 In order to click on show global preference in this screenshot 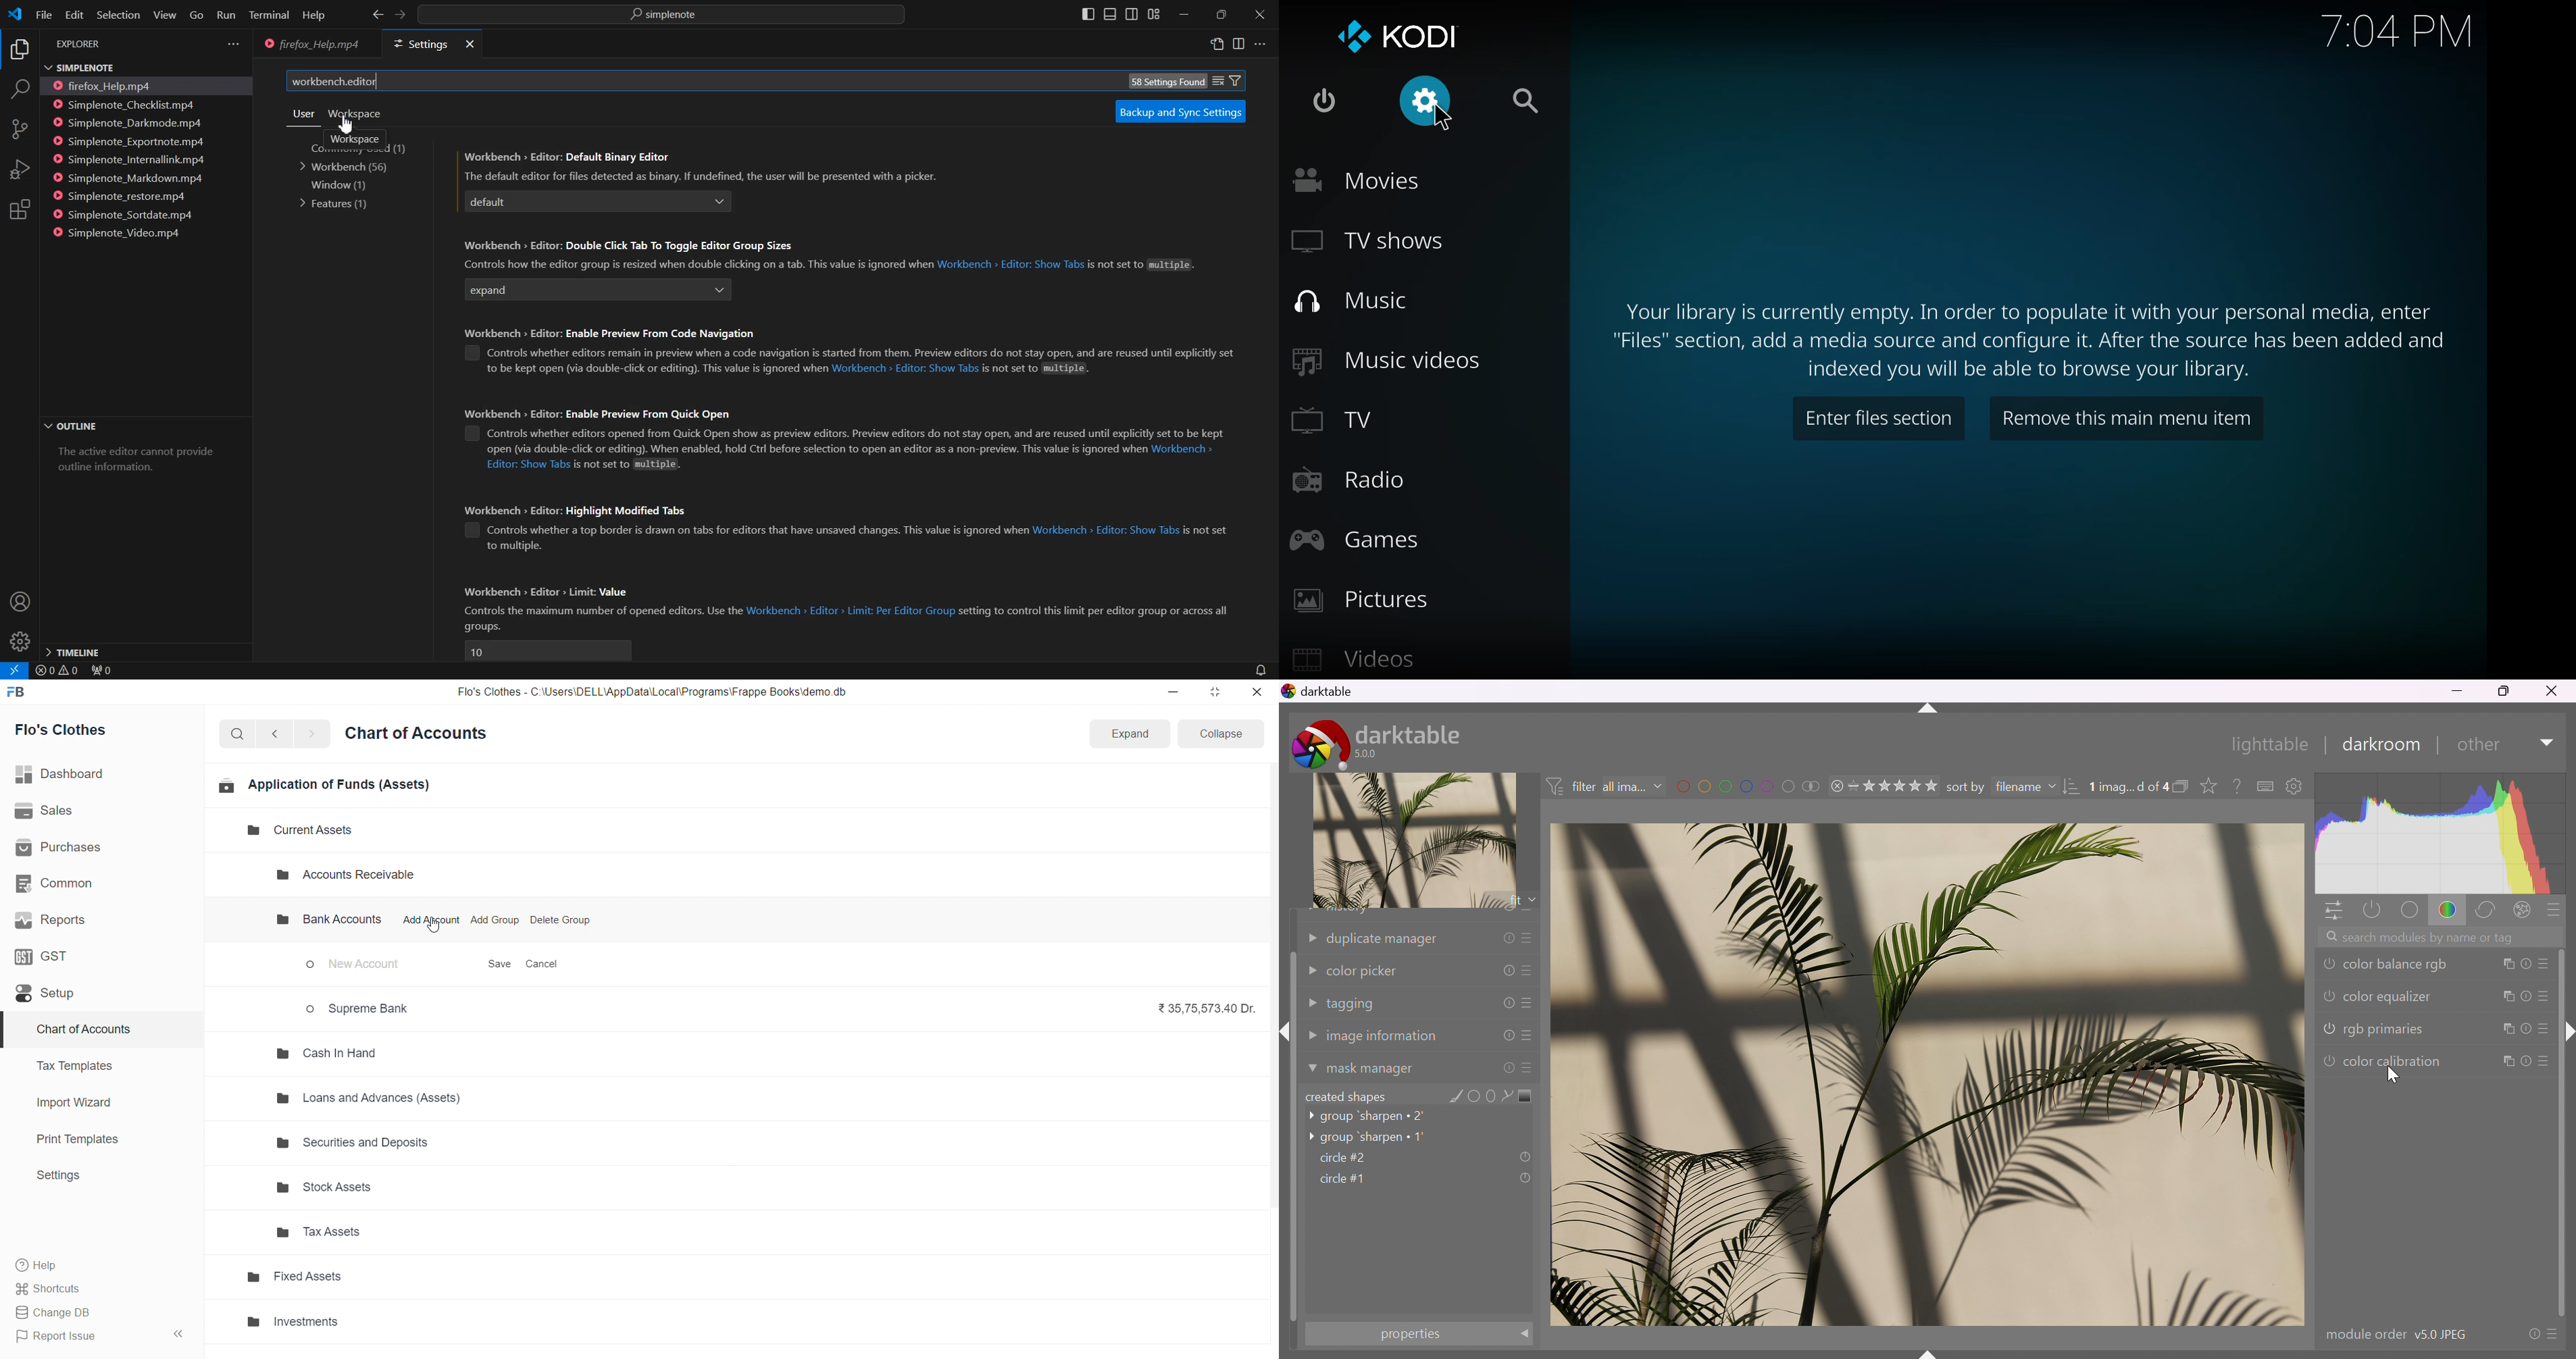, I will do `click(2294, 786)`.